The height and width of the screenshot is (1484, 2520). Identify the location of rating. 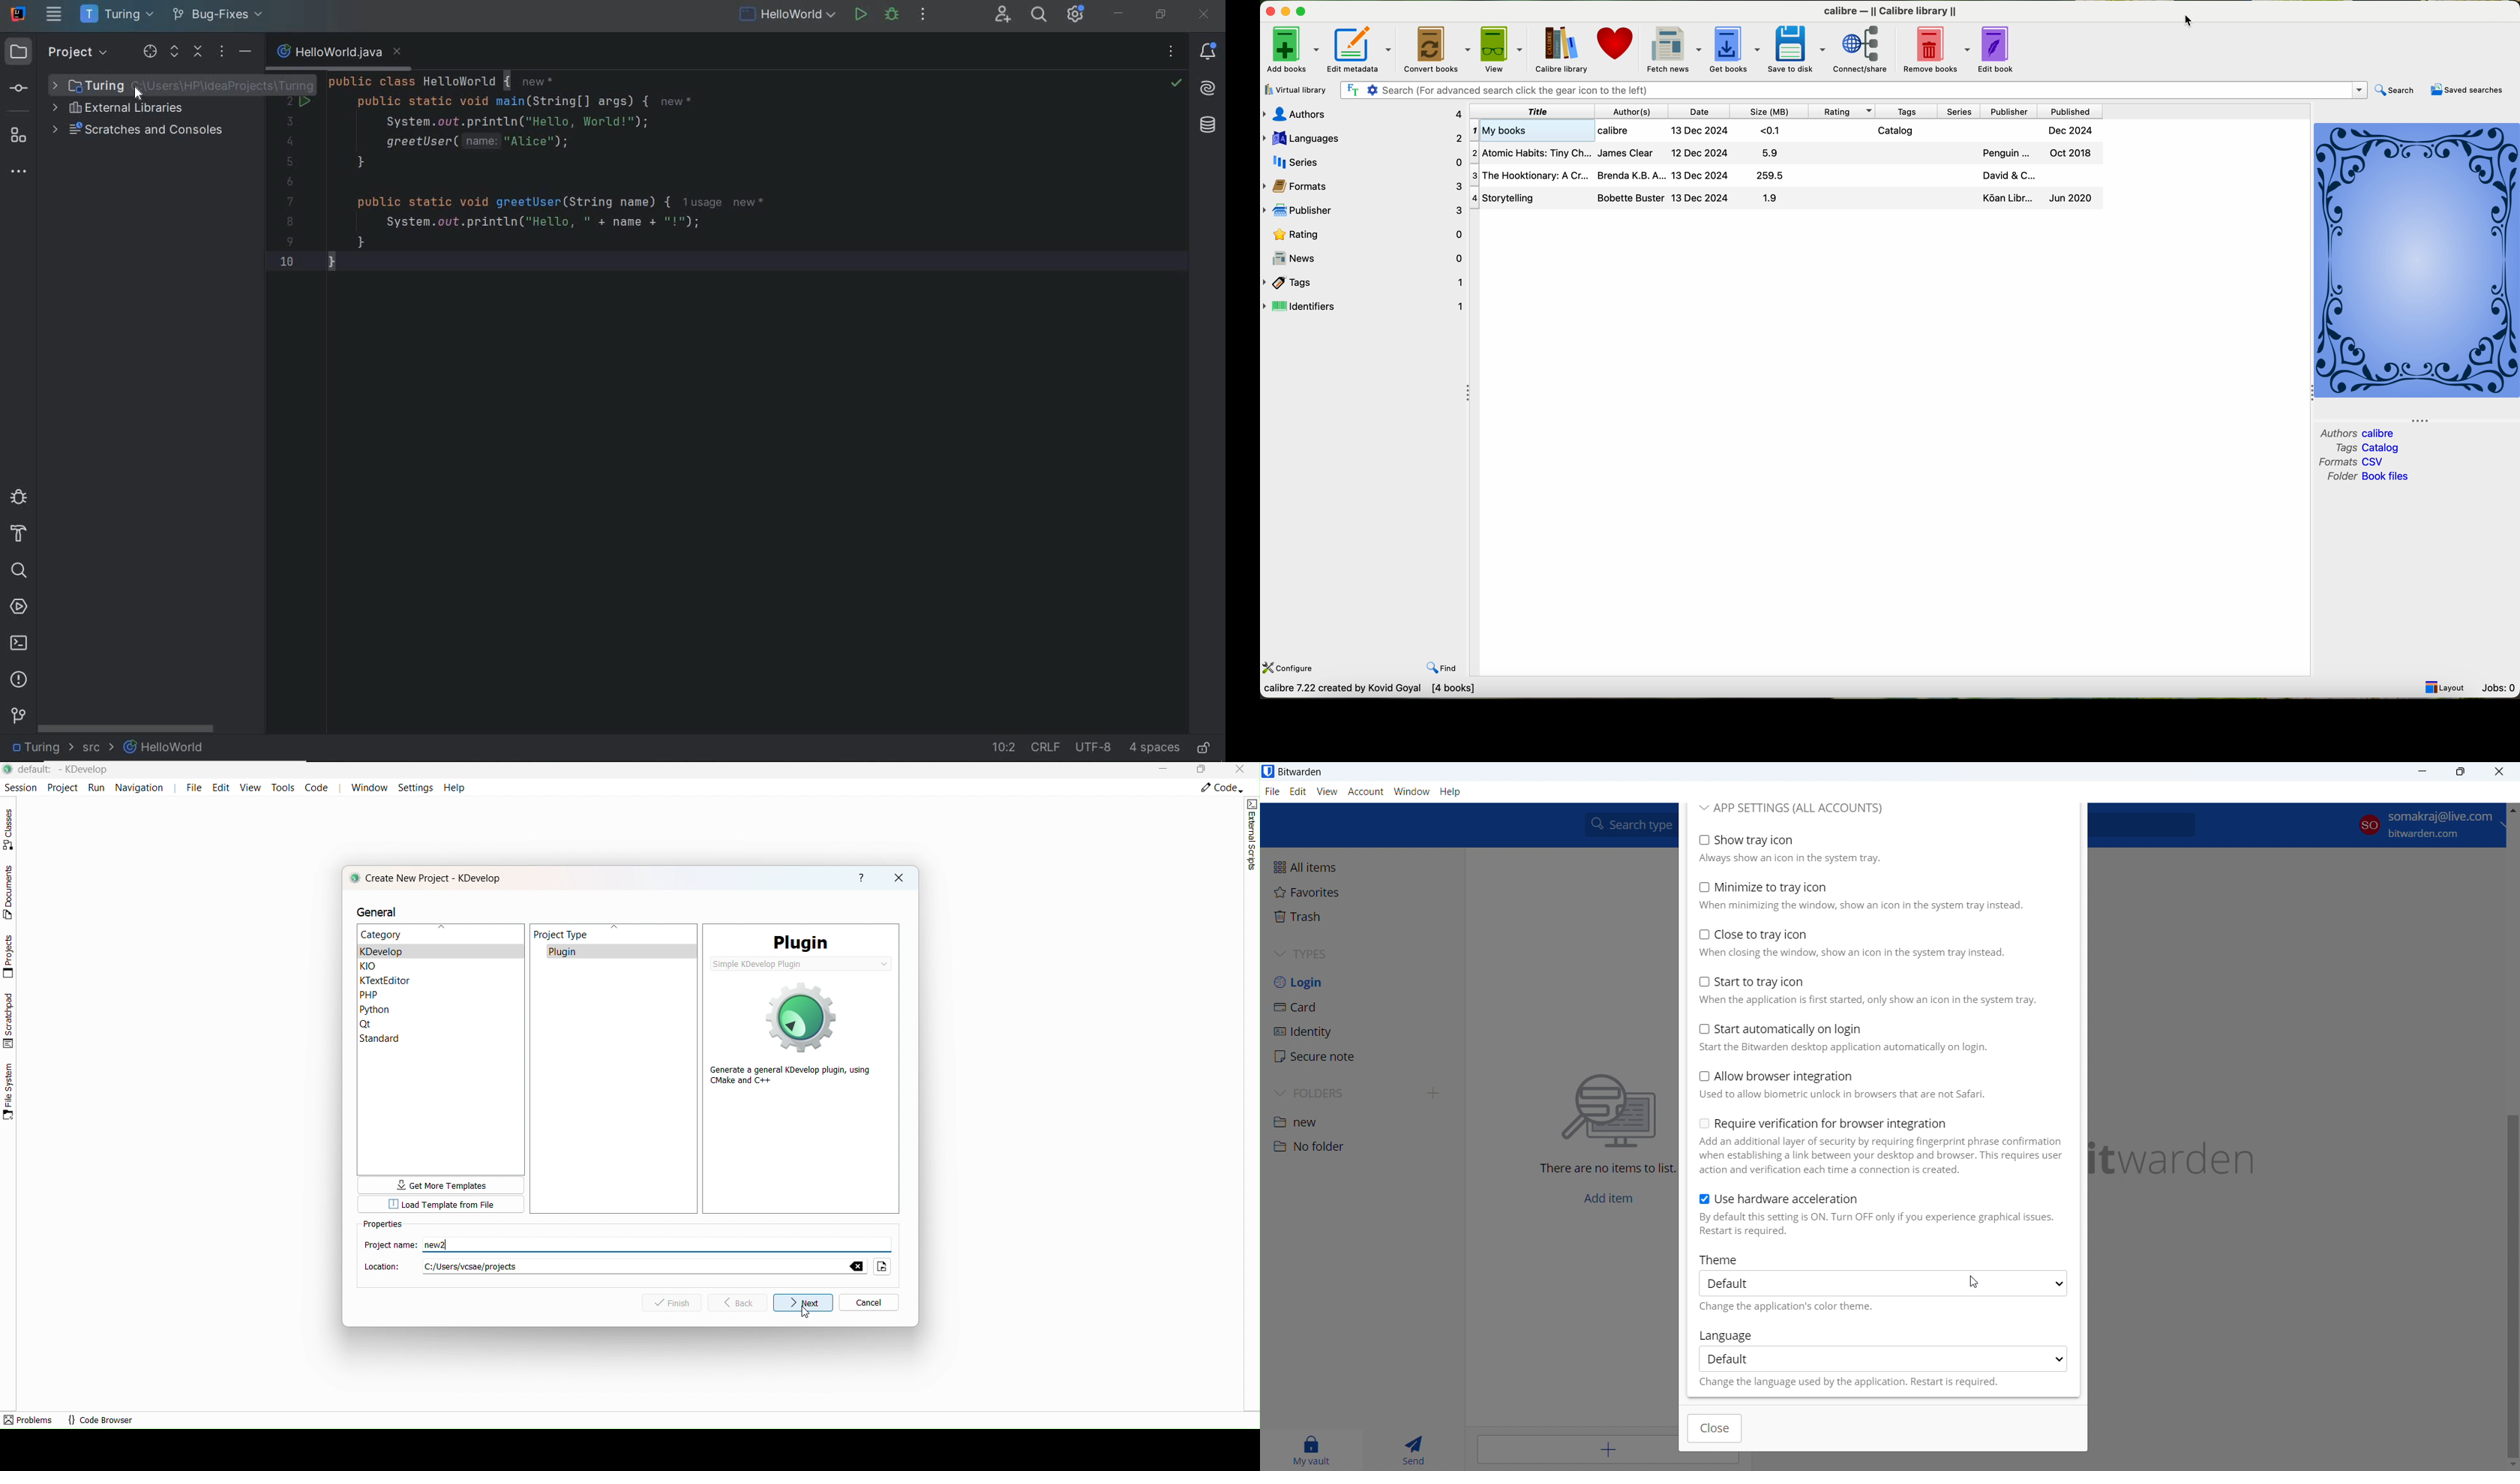
(1368, 234).